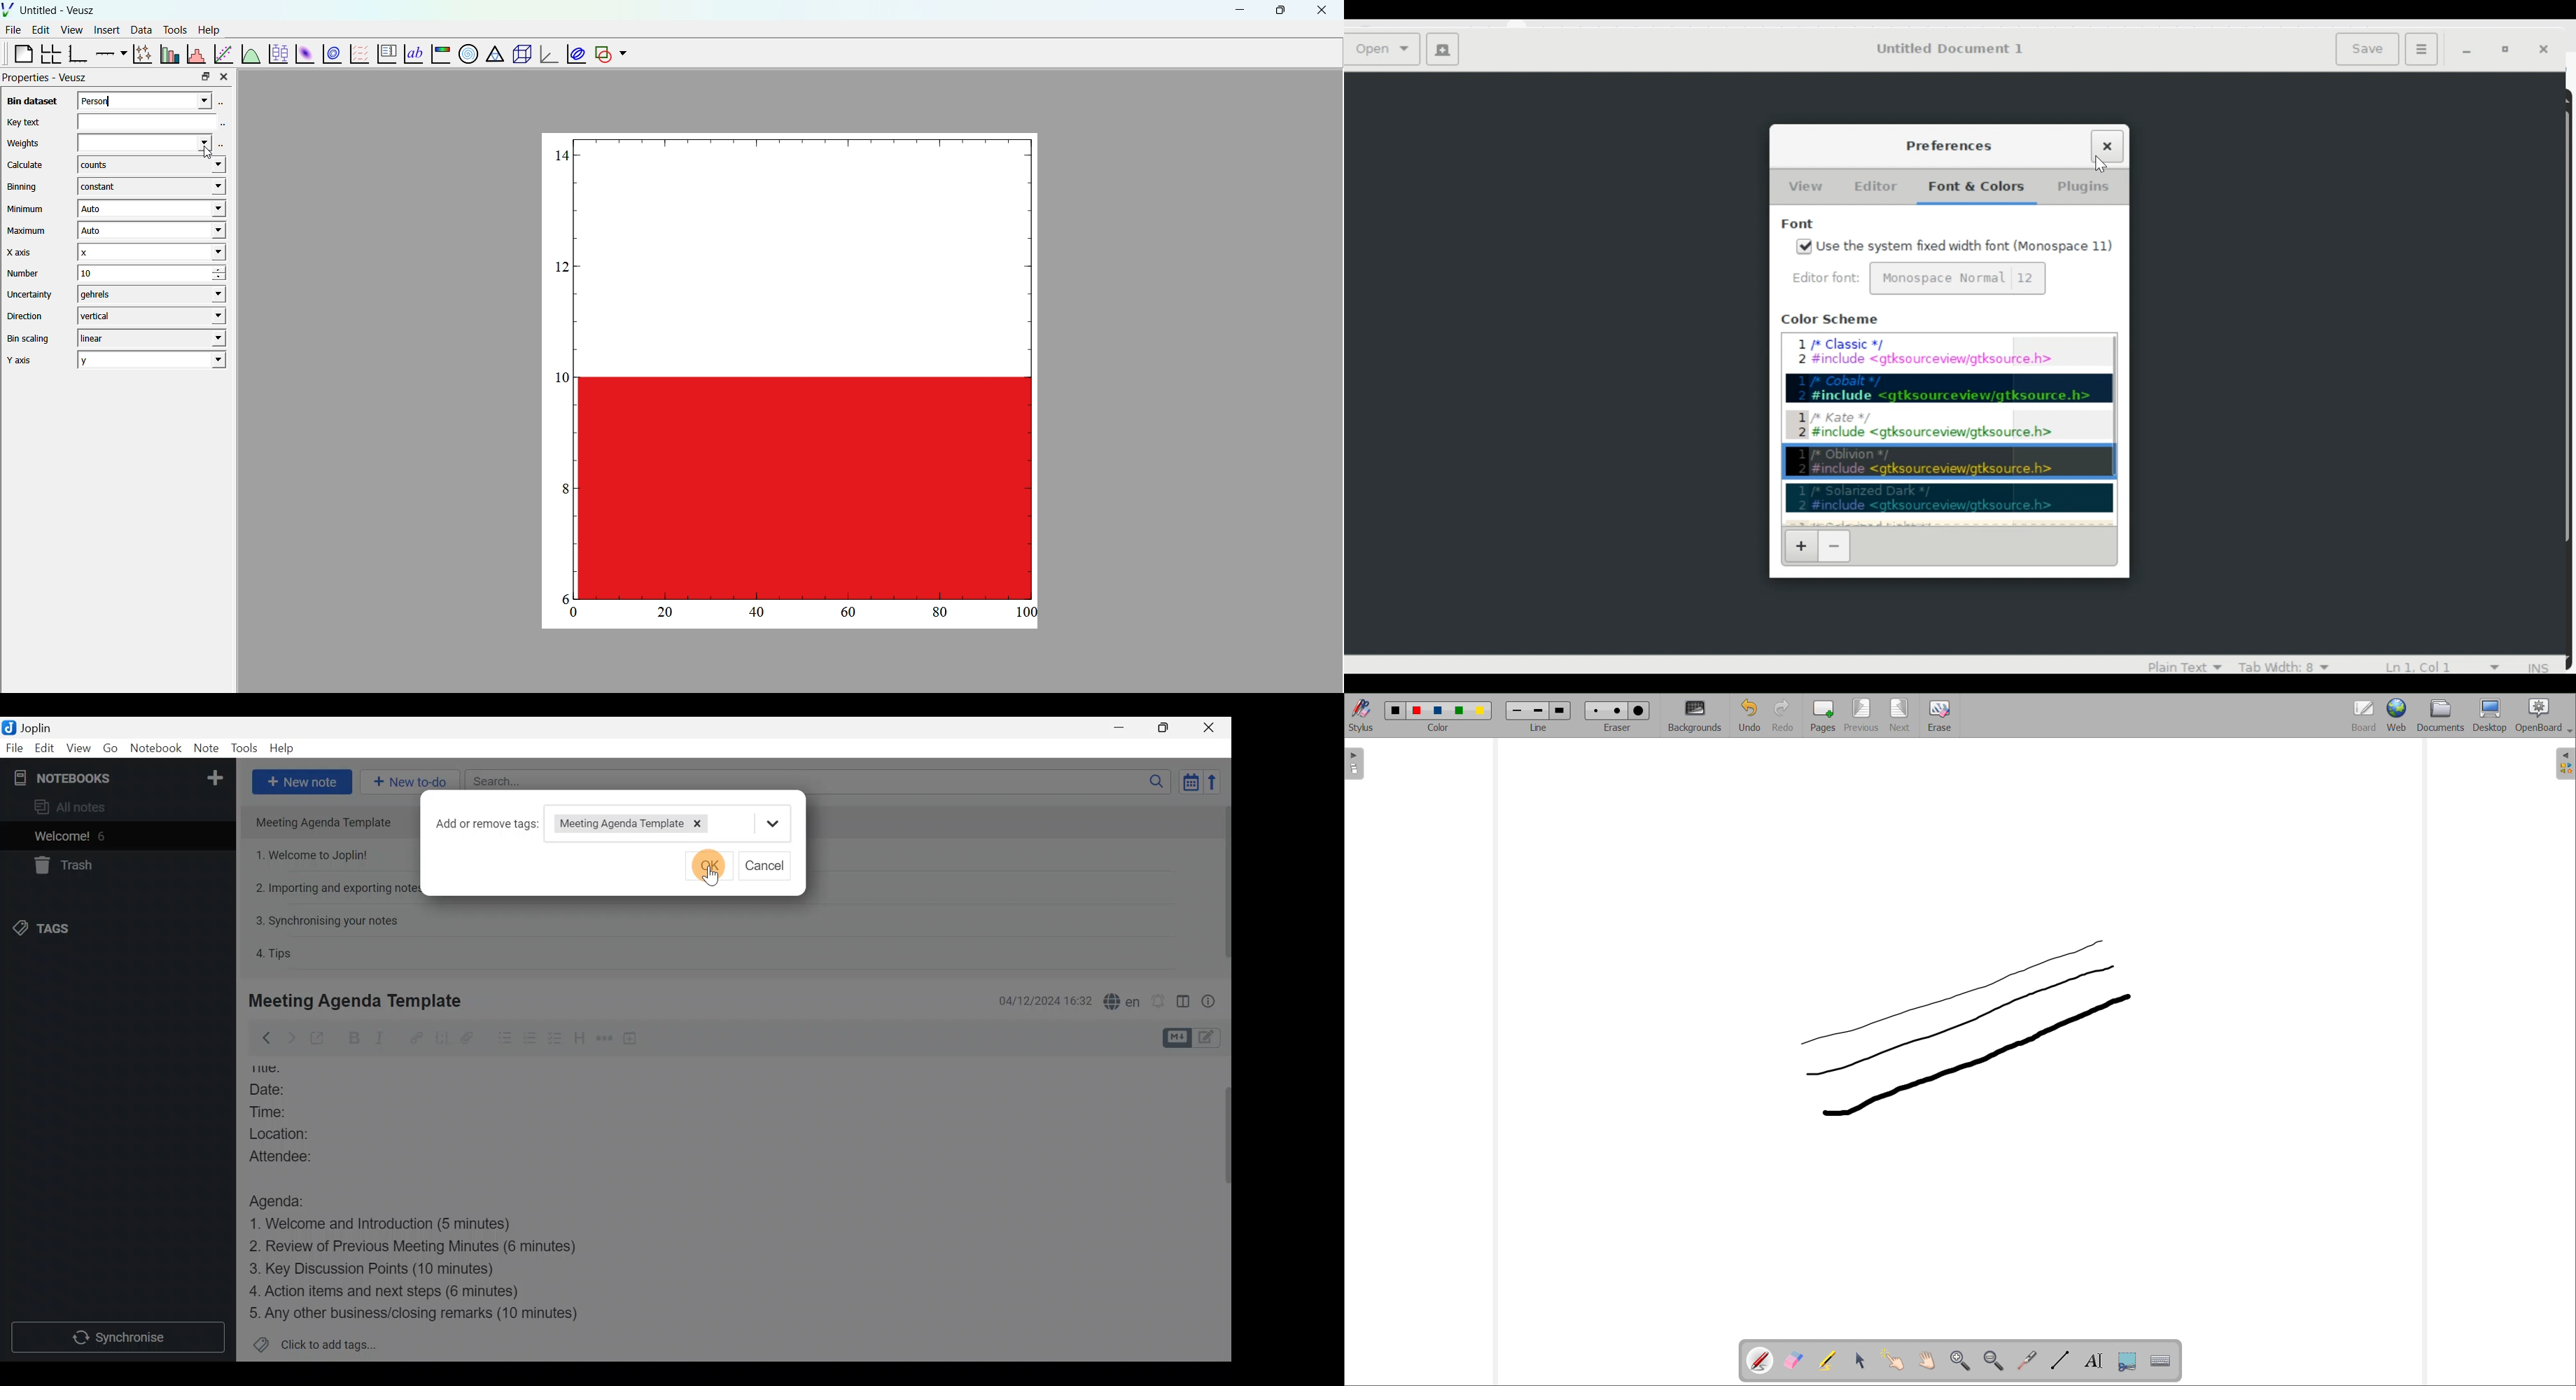  I want to click on Trash, so click(61, 865).